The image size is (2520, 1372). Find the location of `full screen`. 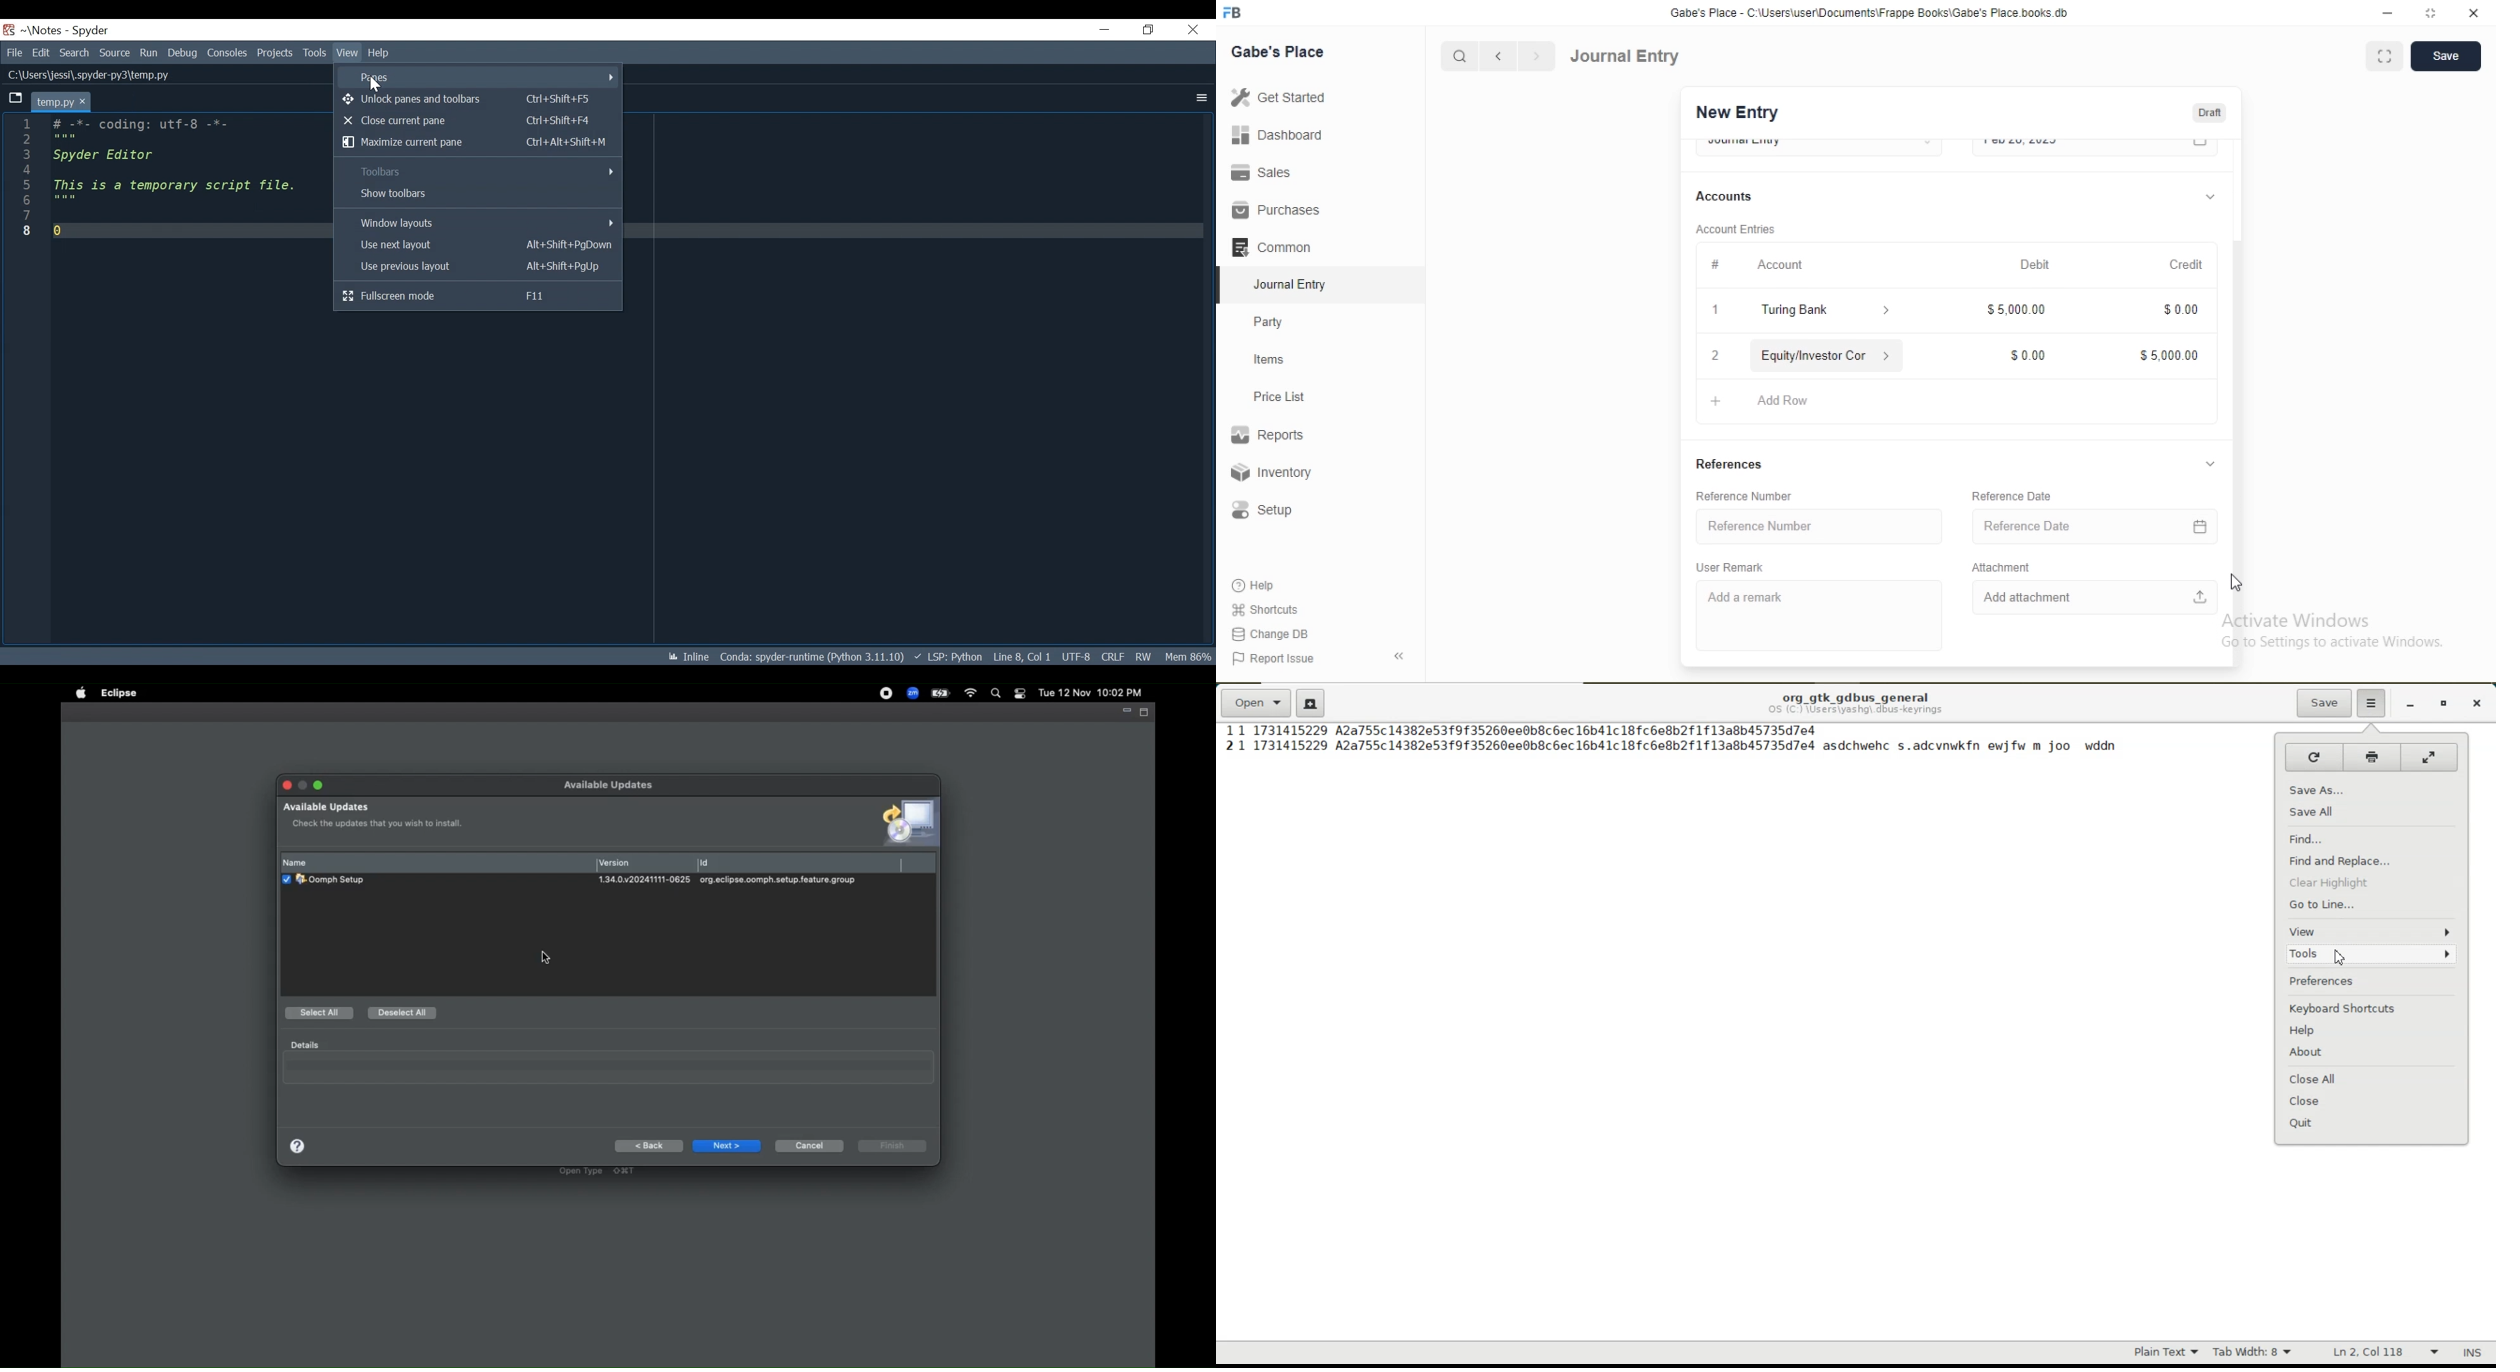

full screen is located at coordinates (2431, 13).